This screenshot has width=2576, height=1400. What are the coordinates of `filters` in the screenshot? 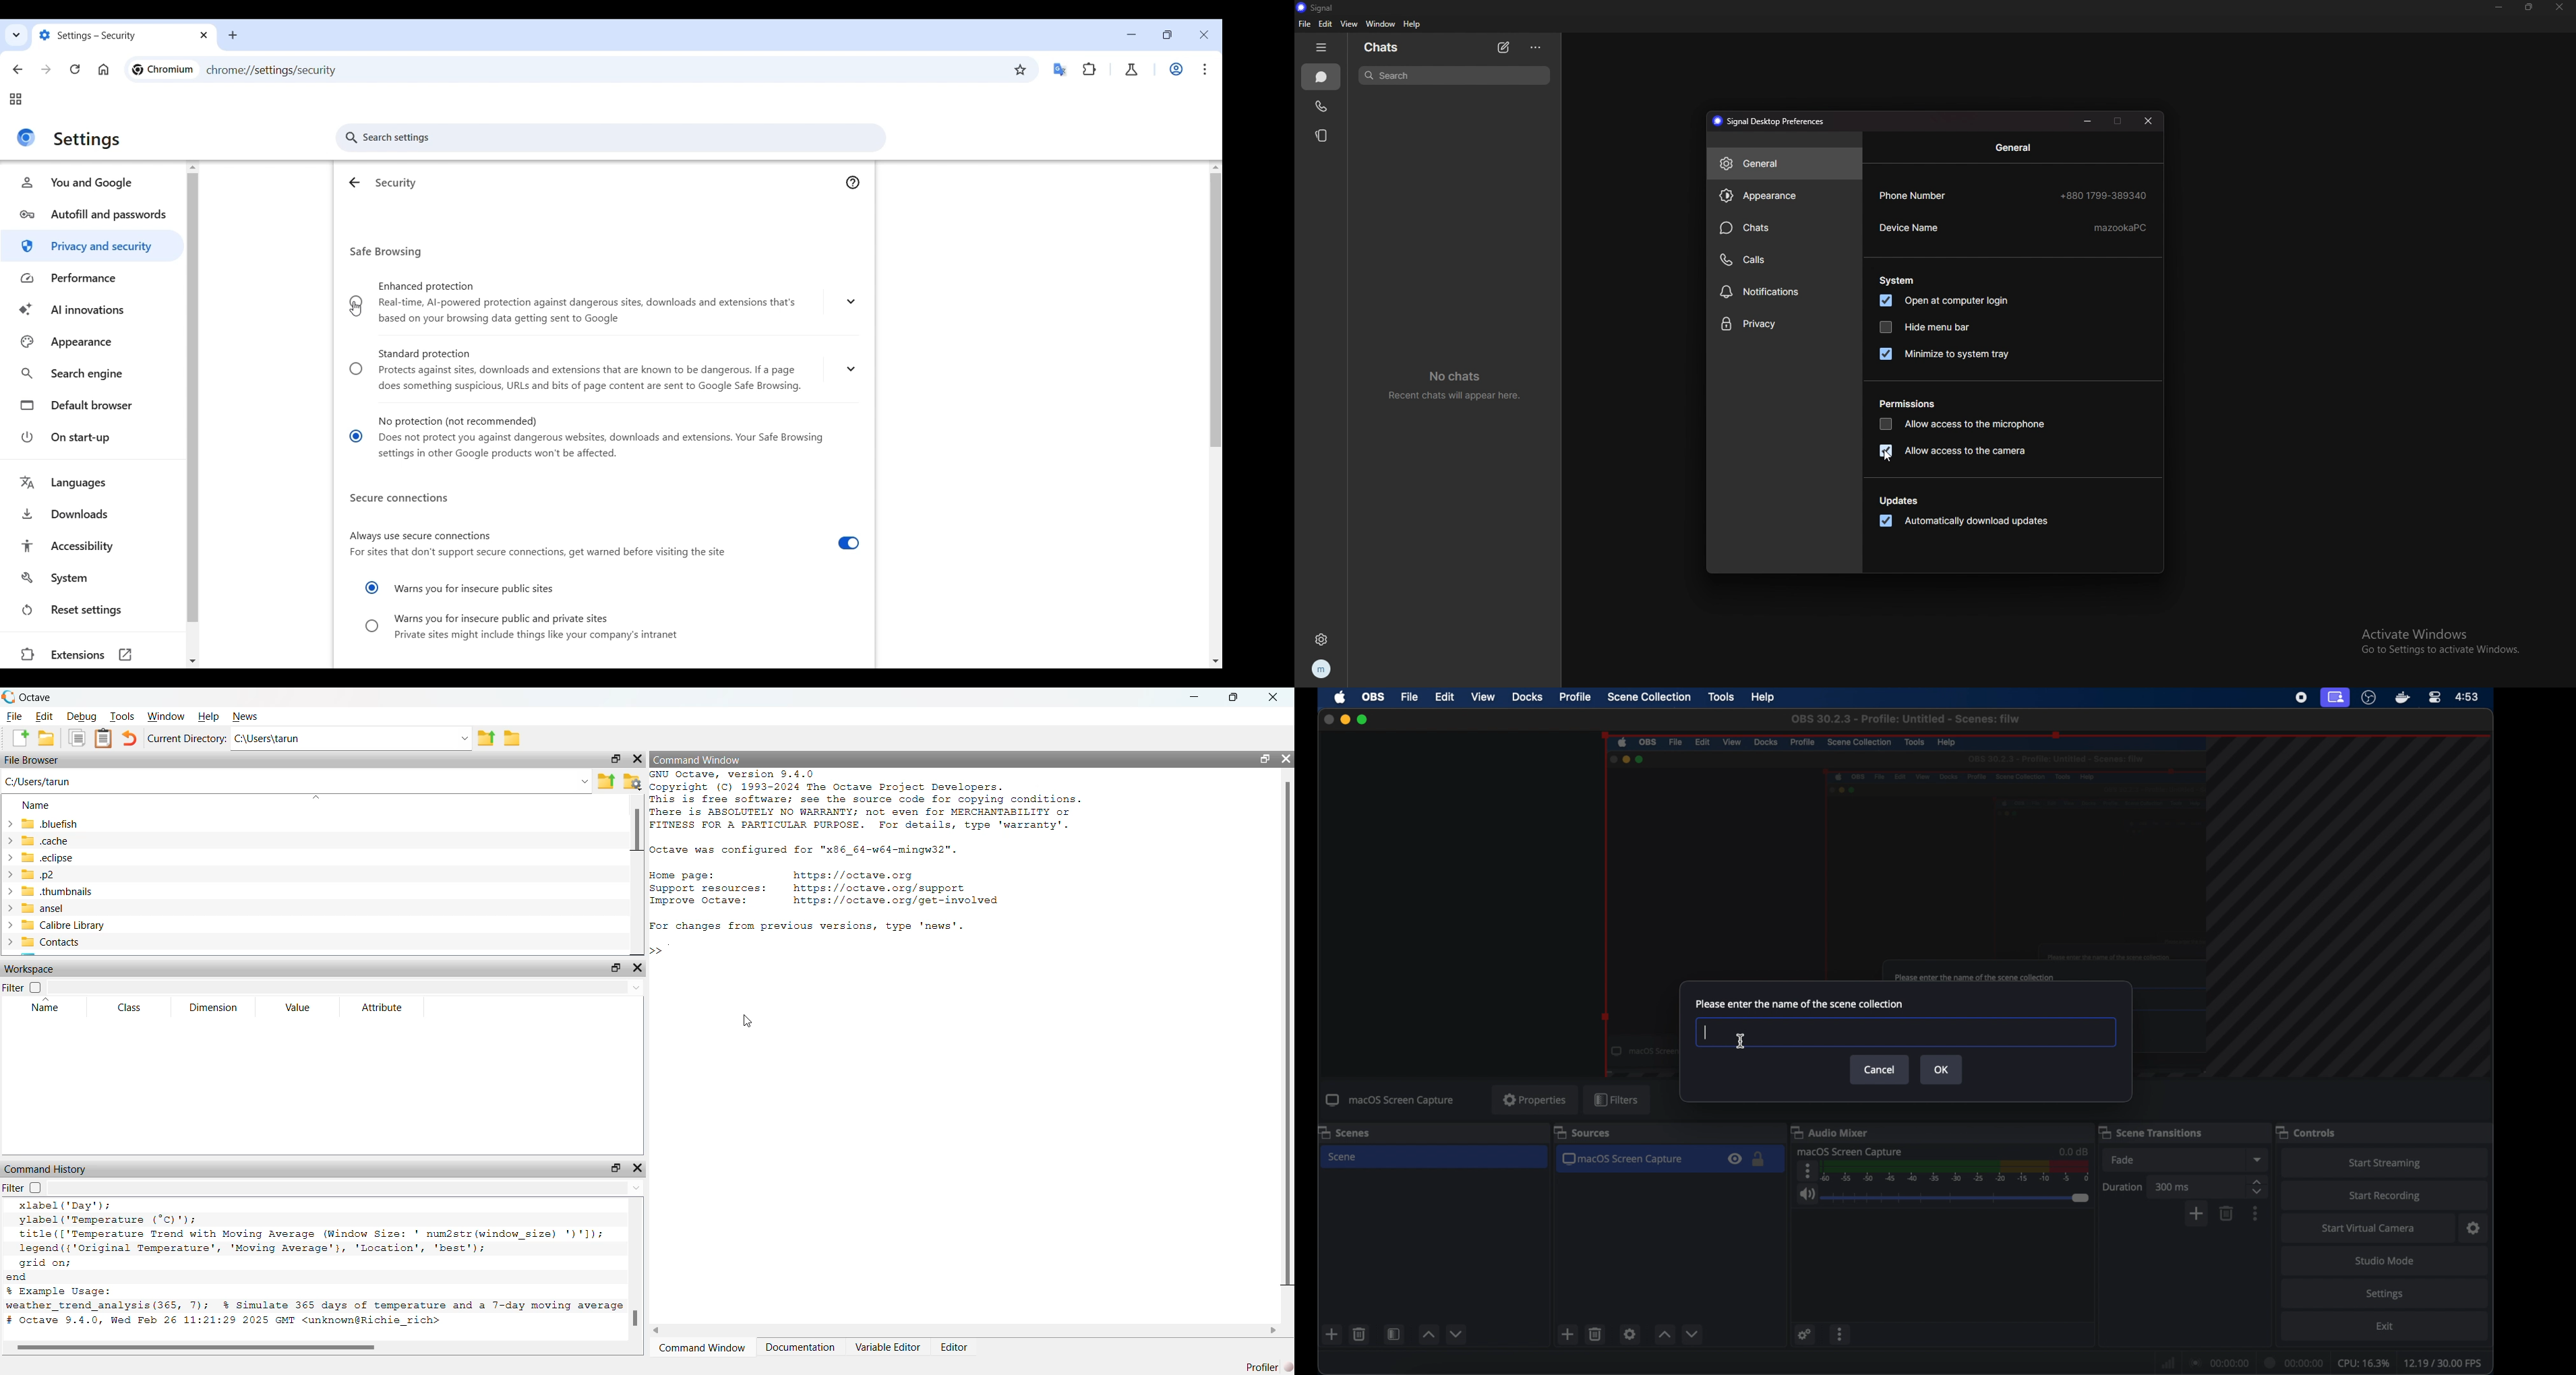 It's located at (1618, 1100).